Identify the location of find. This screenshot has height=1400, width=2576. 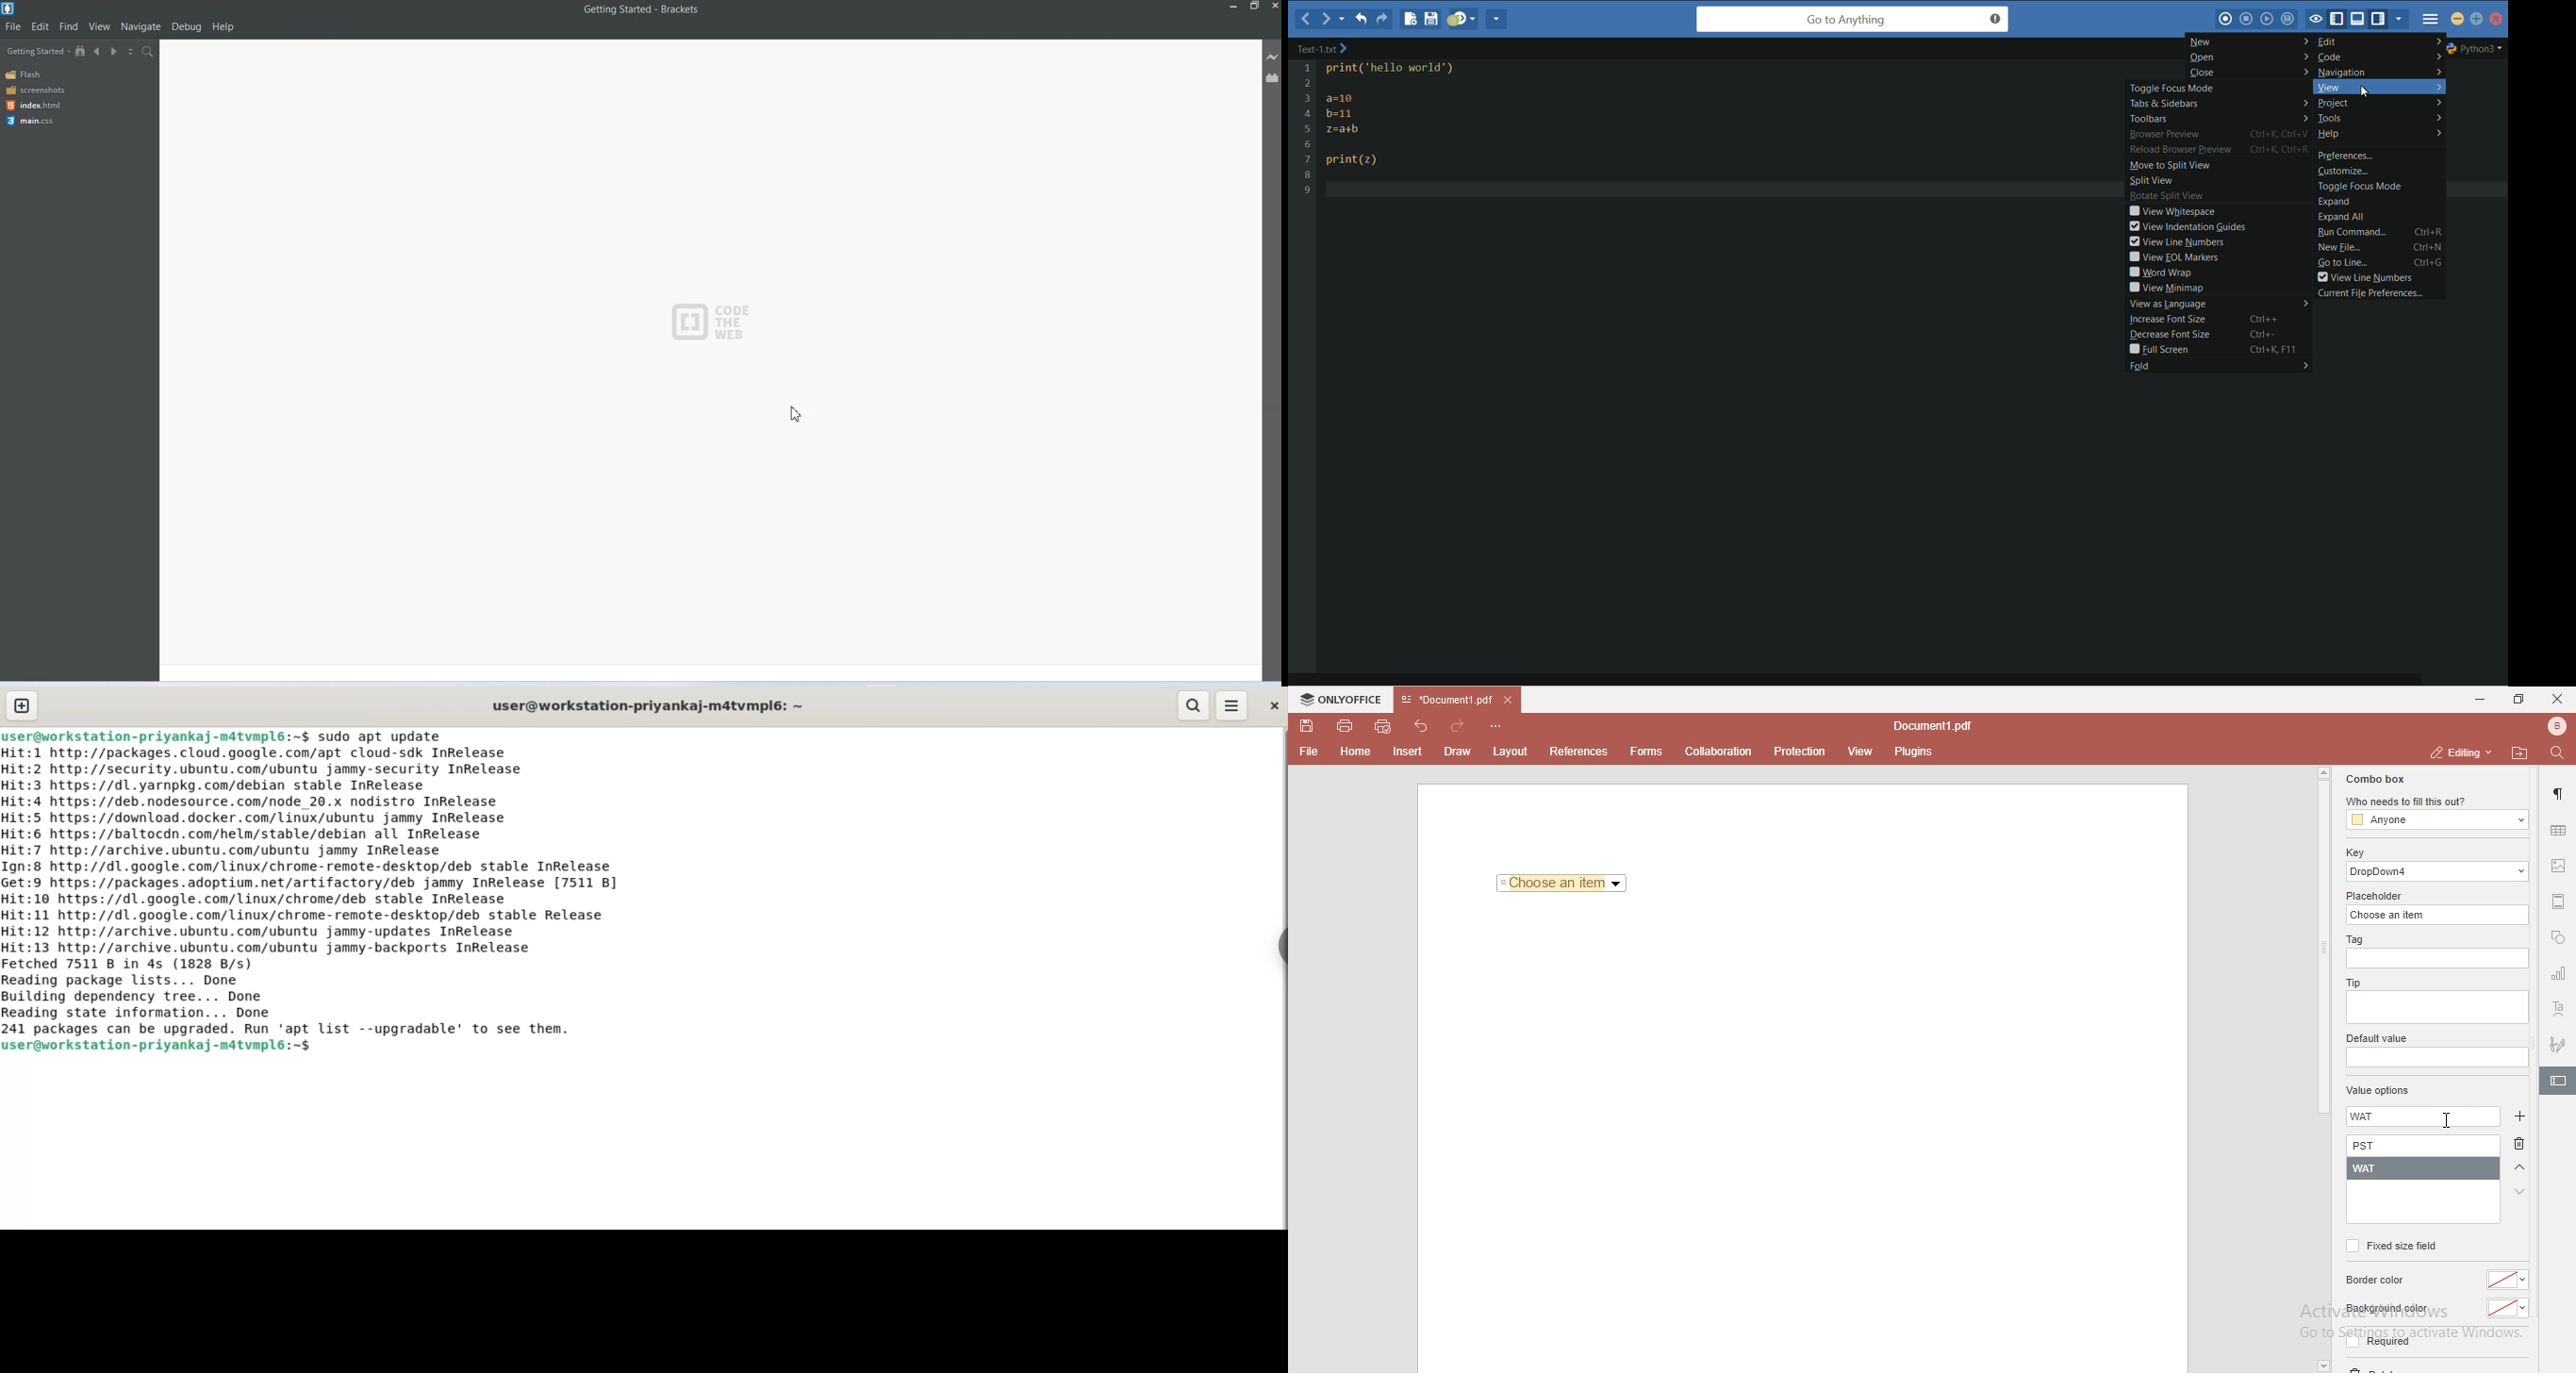
(2561, 752).